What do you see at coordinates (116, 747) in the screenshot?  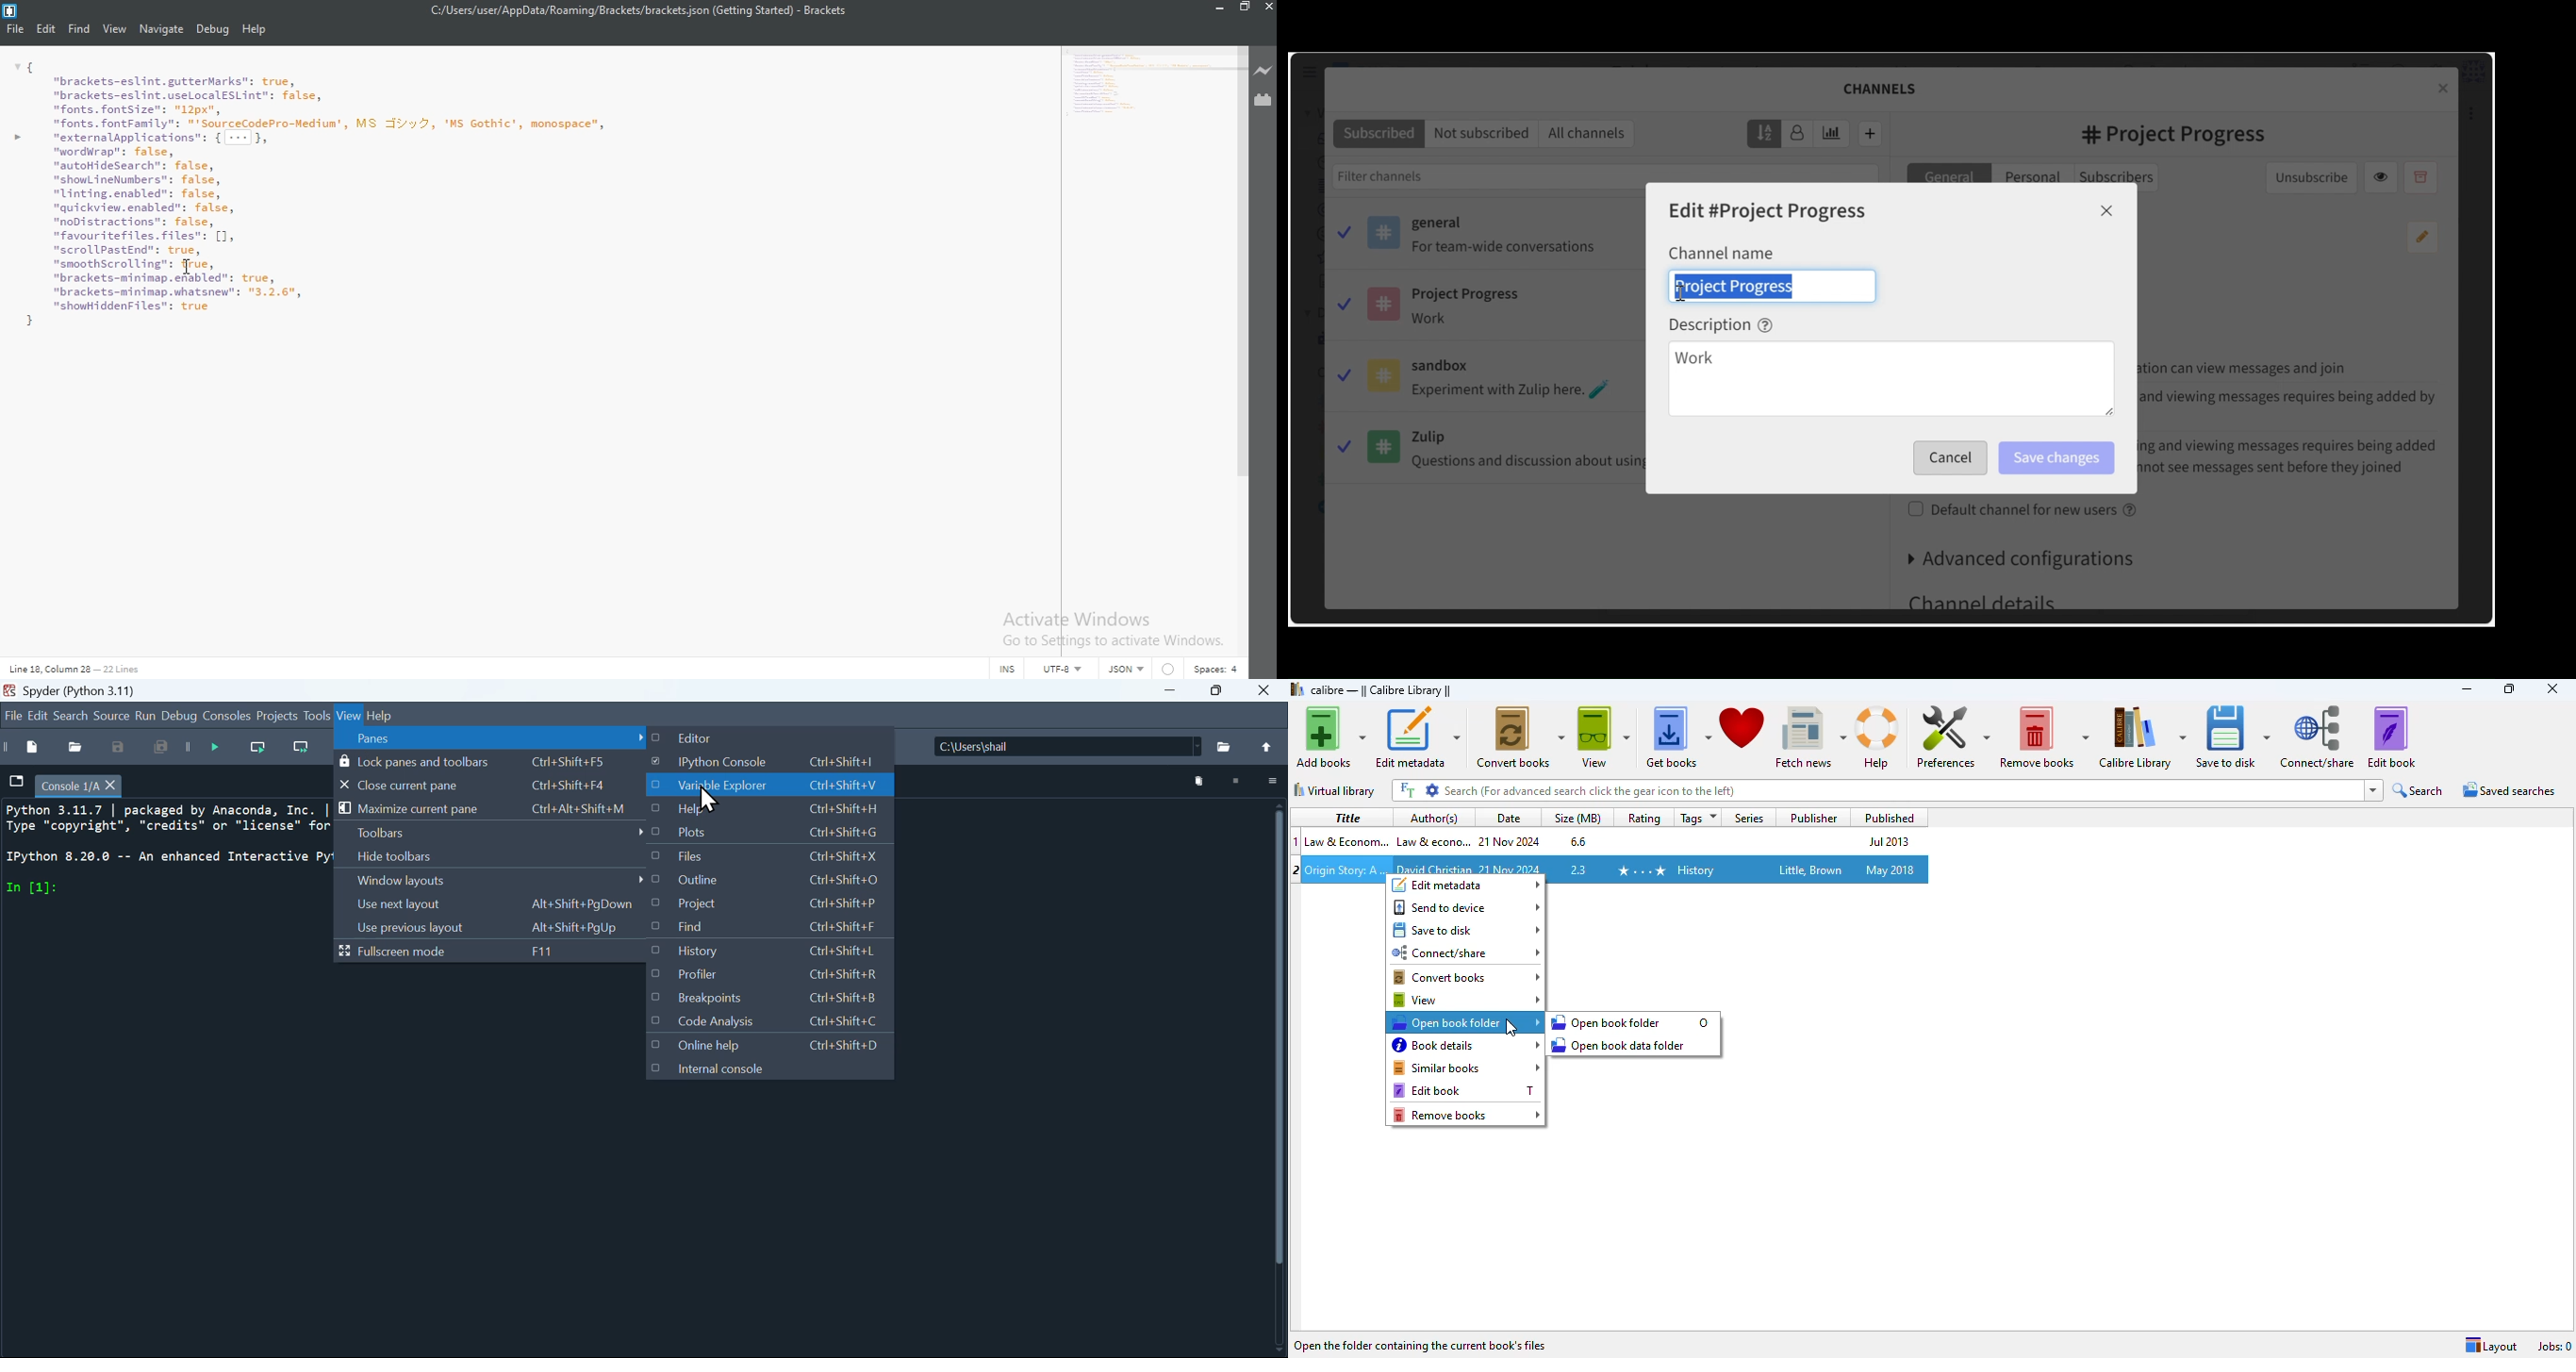 I see `Save as` at bounding box center [116, 747].